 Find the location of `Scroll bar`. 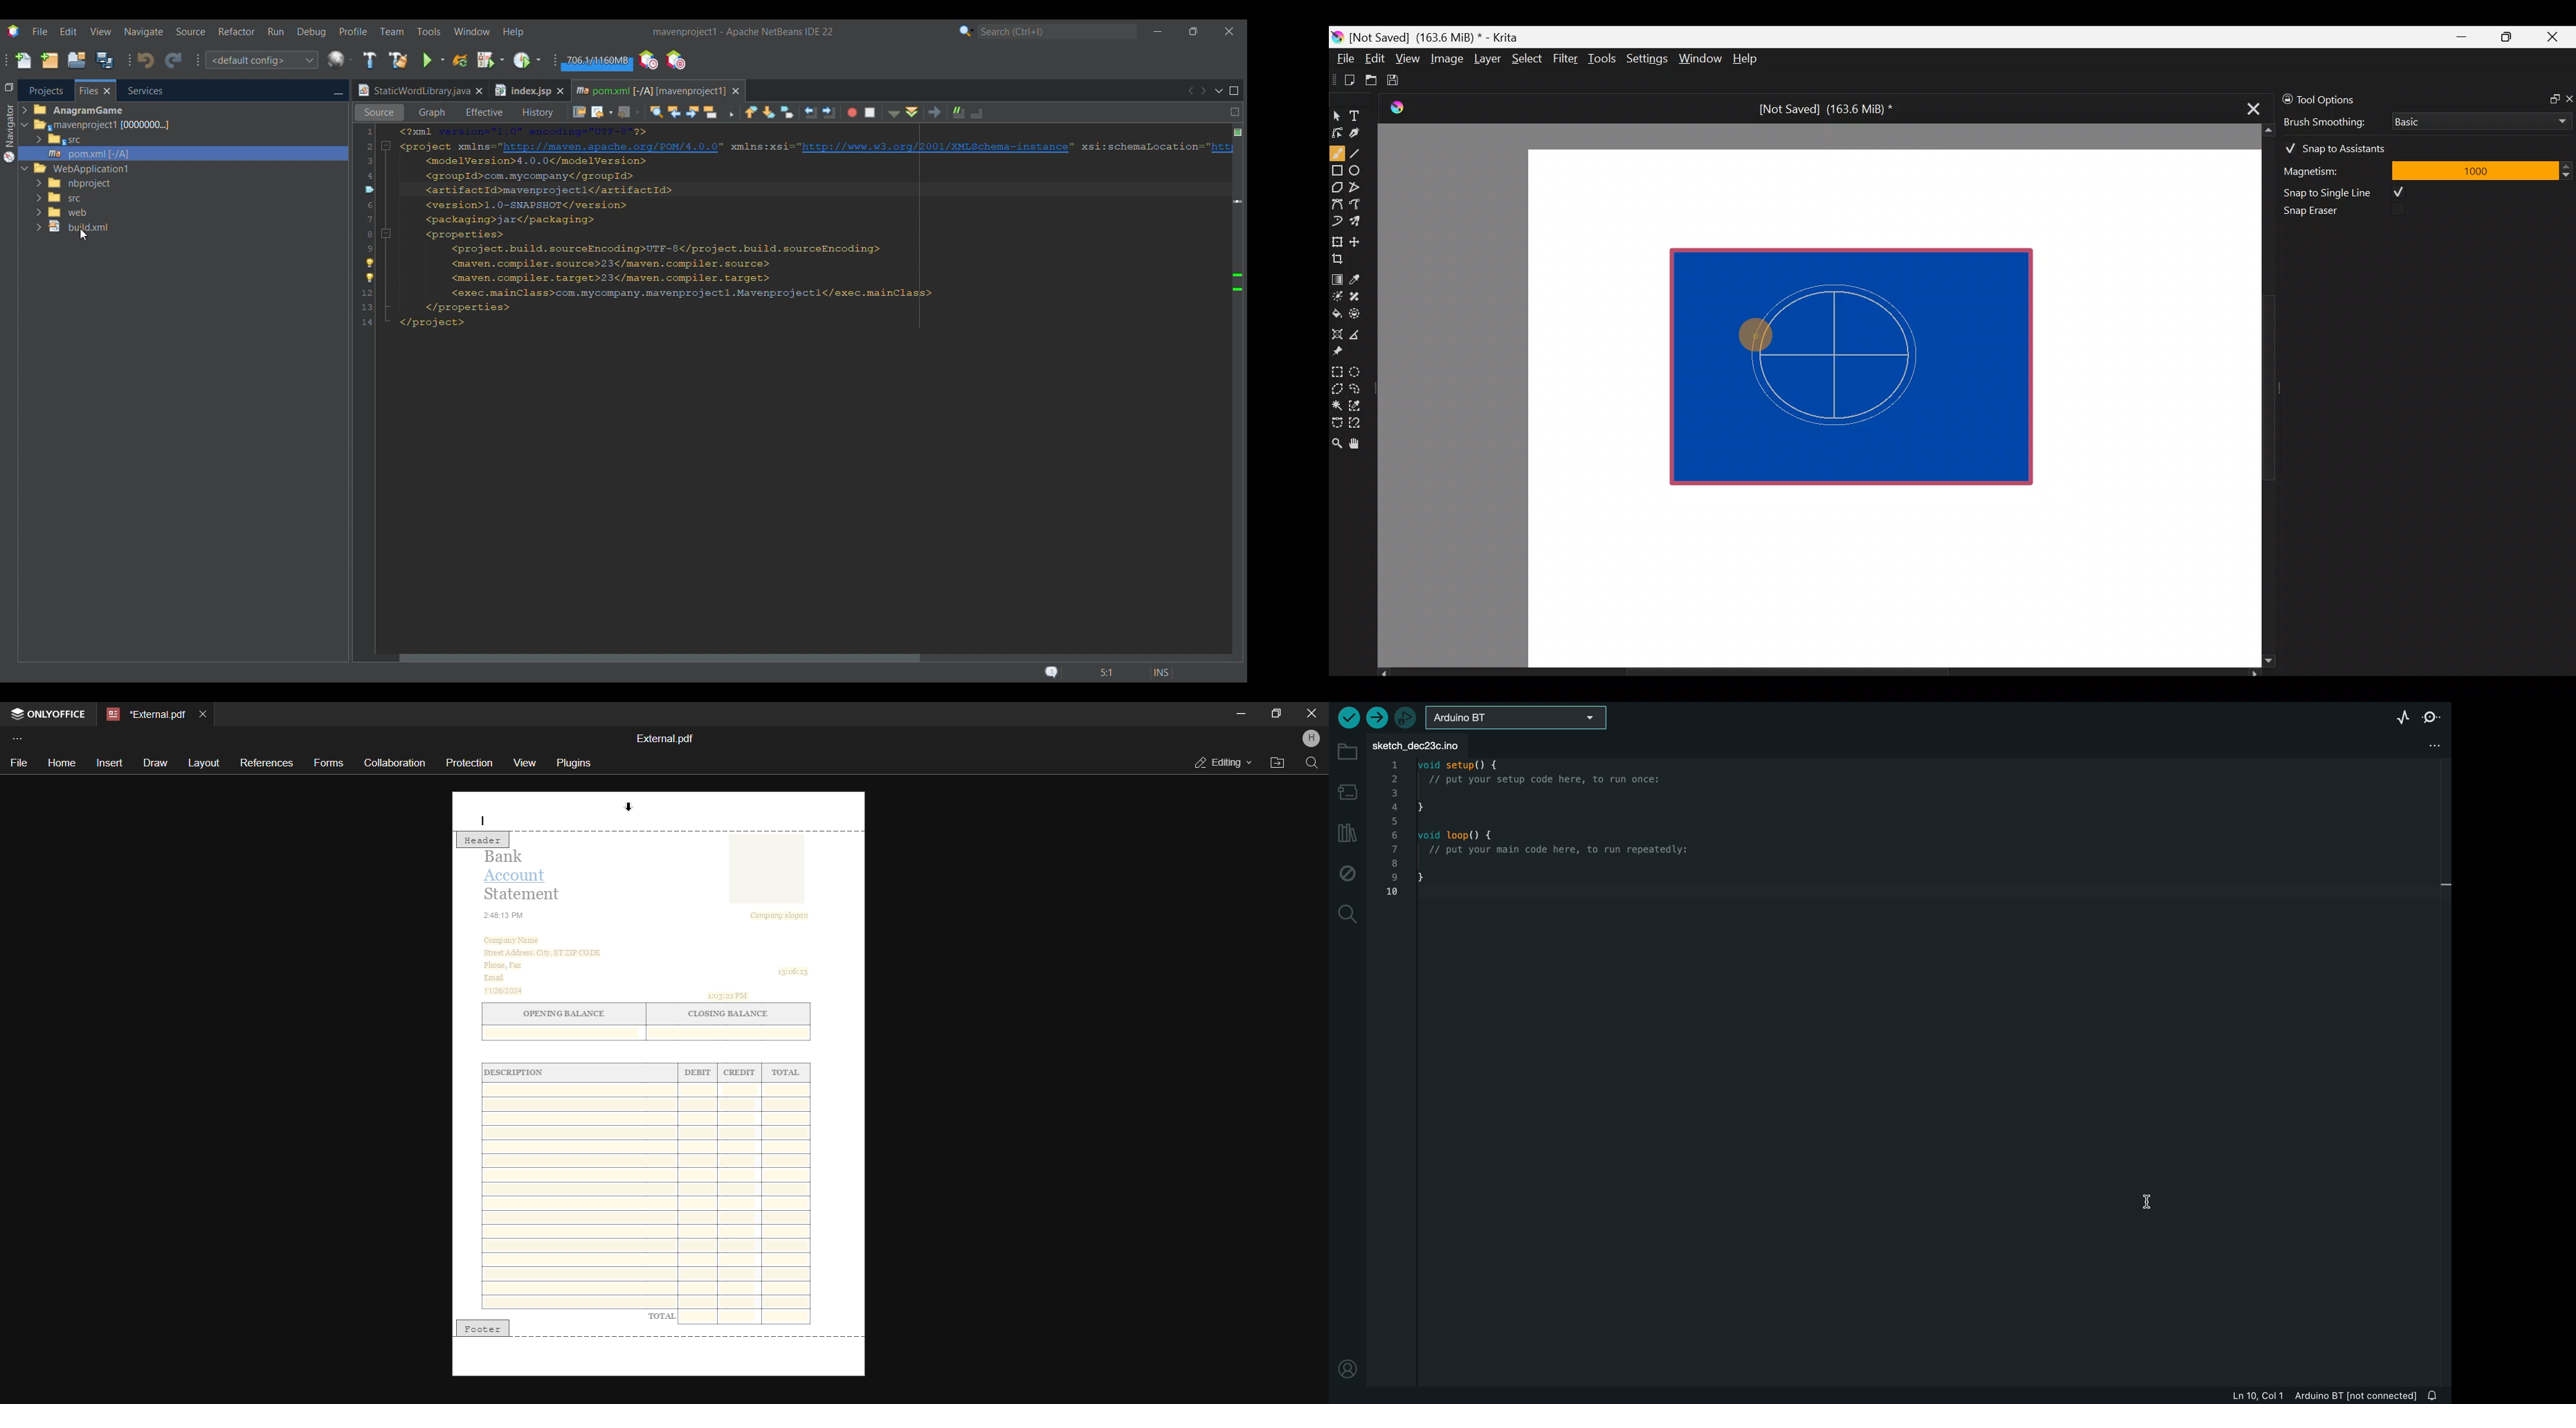

Scroll bar is located at coordinates (1819, 673).